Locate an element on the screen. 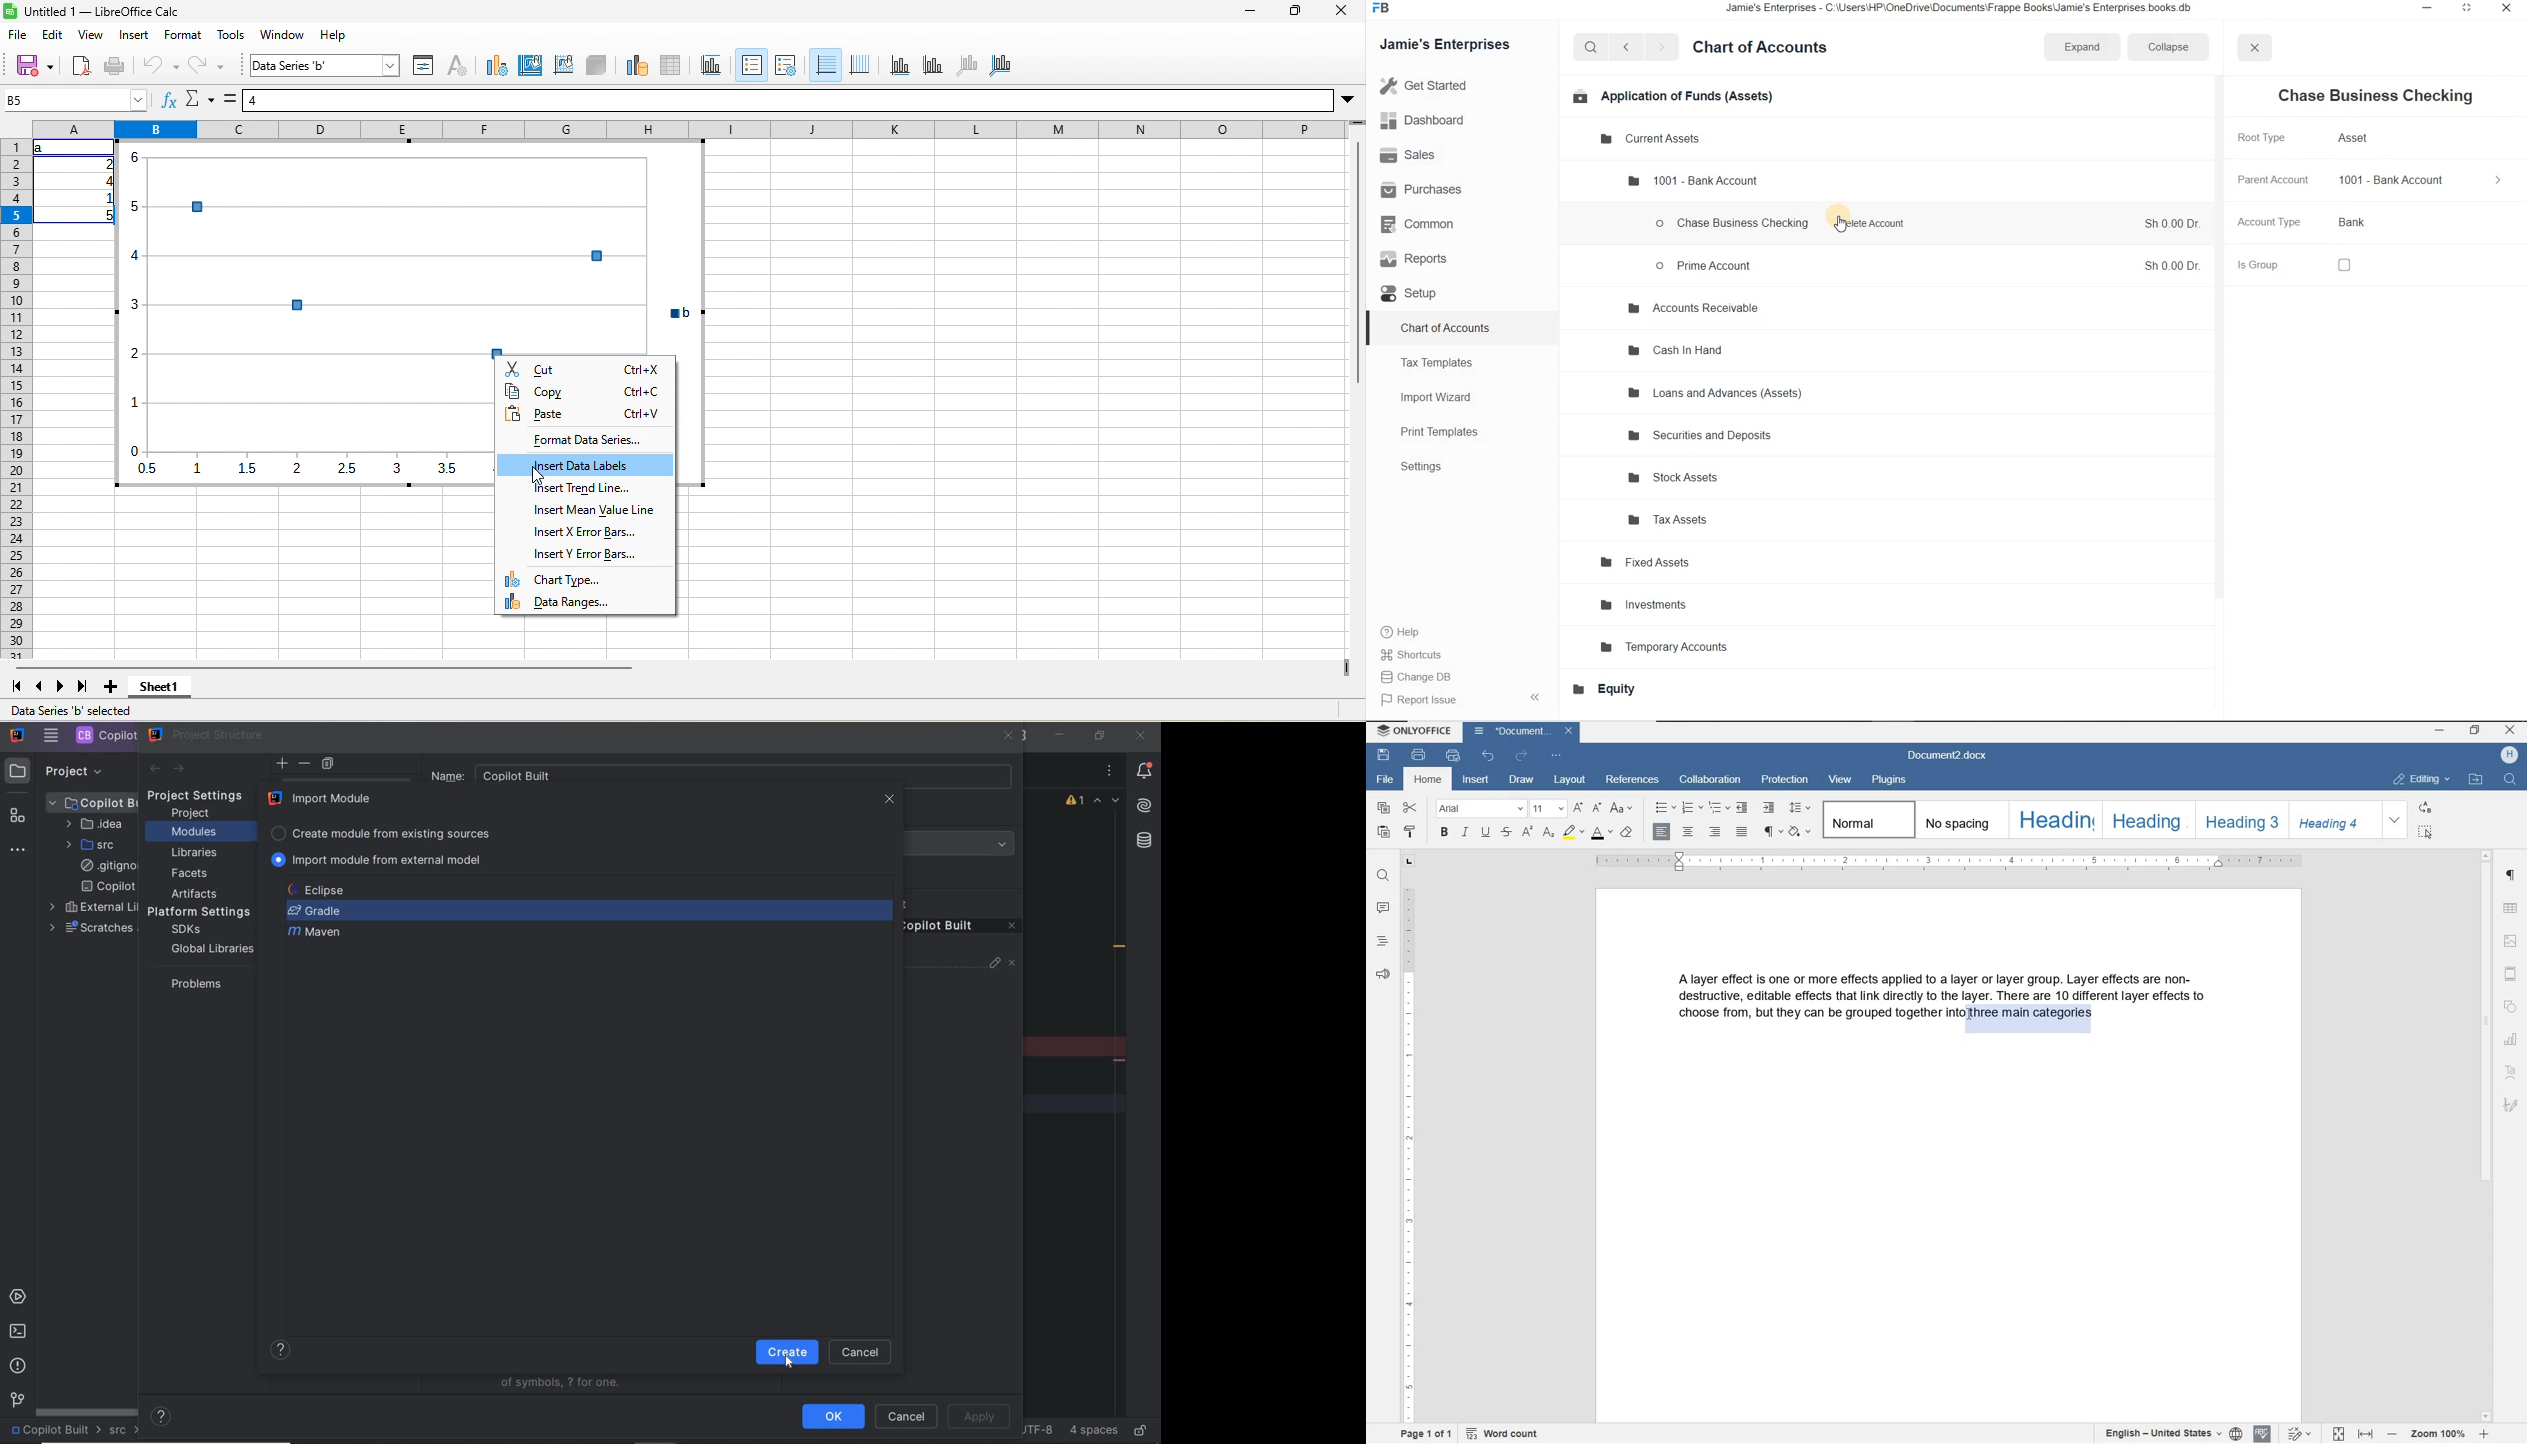  Tax Templates is located at coordinates (1442, 362).